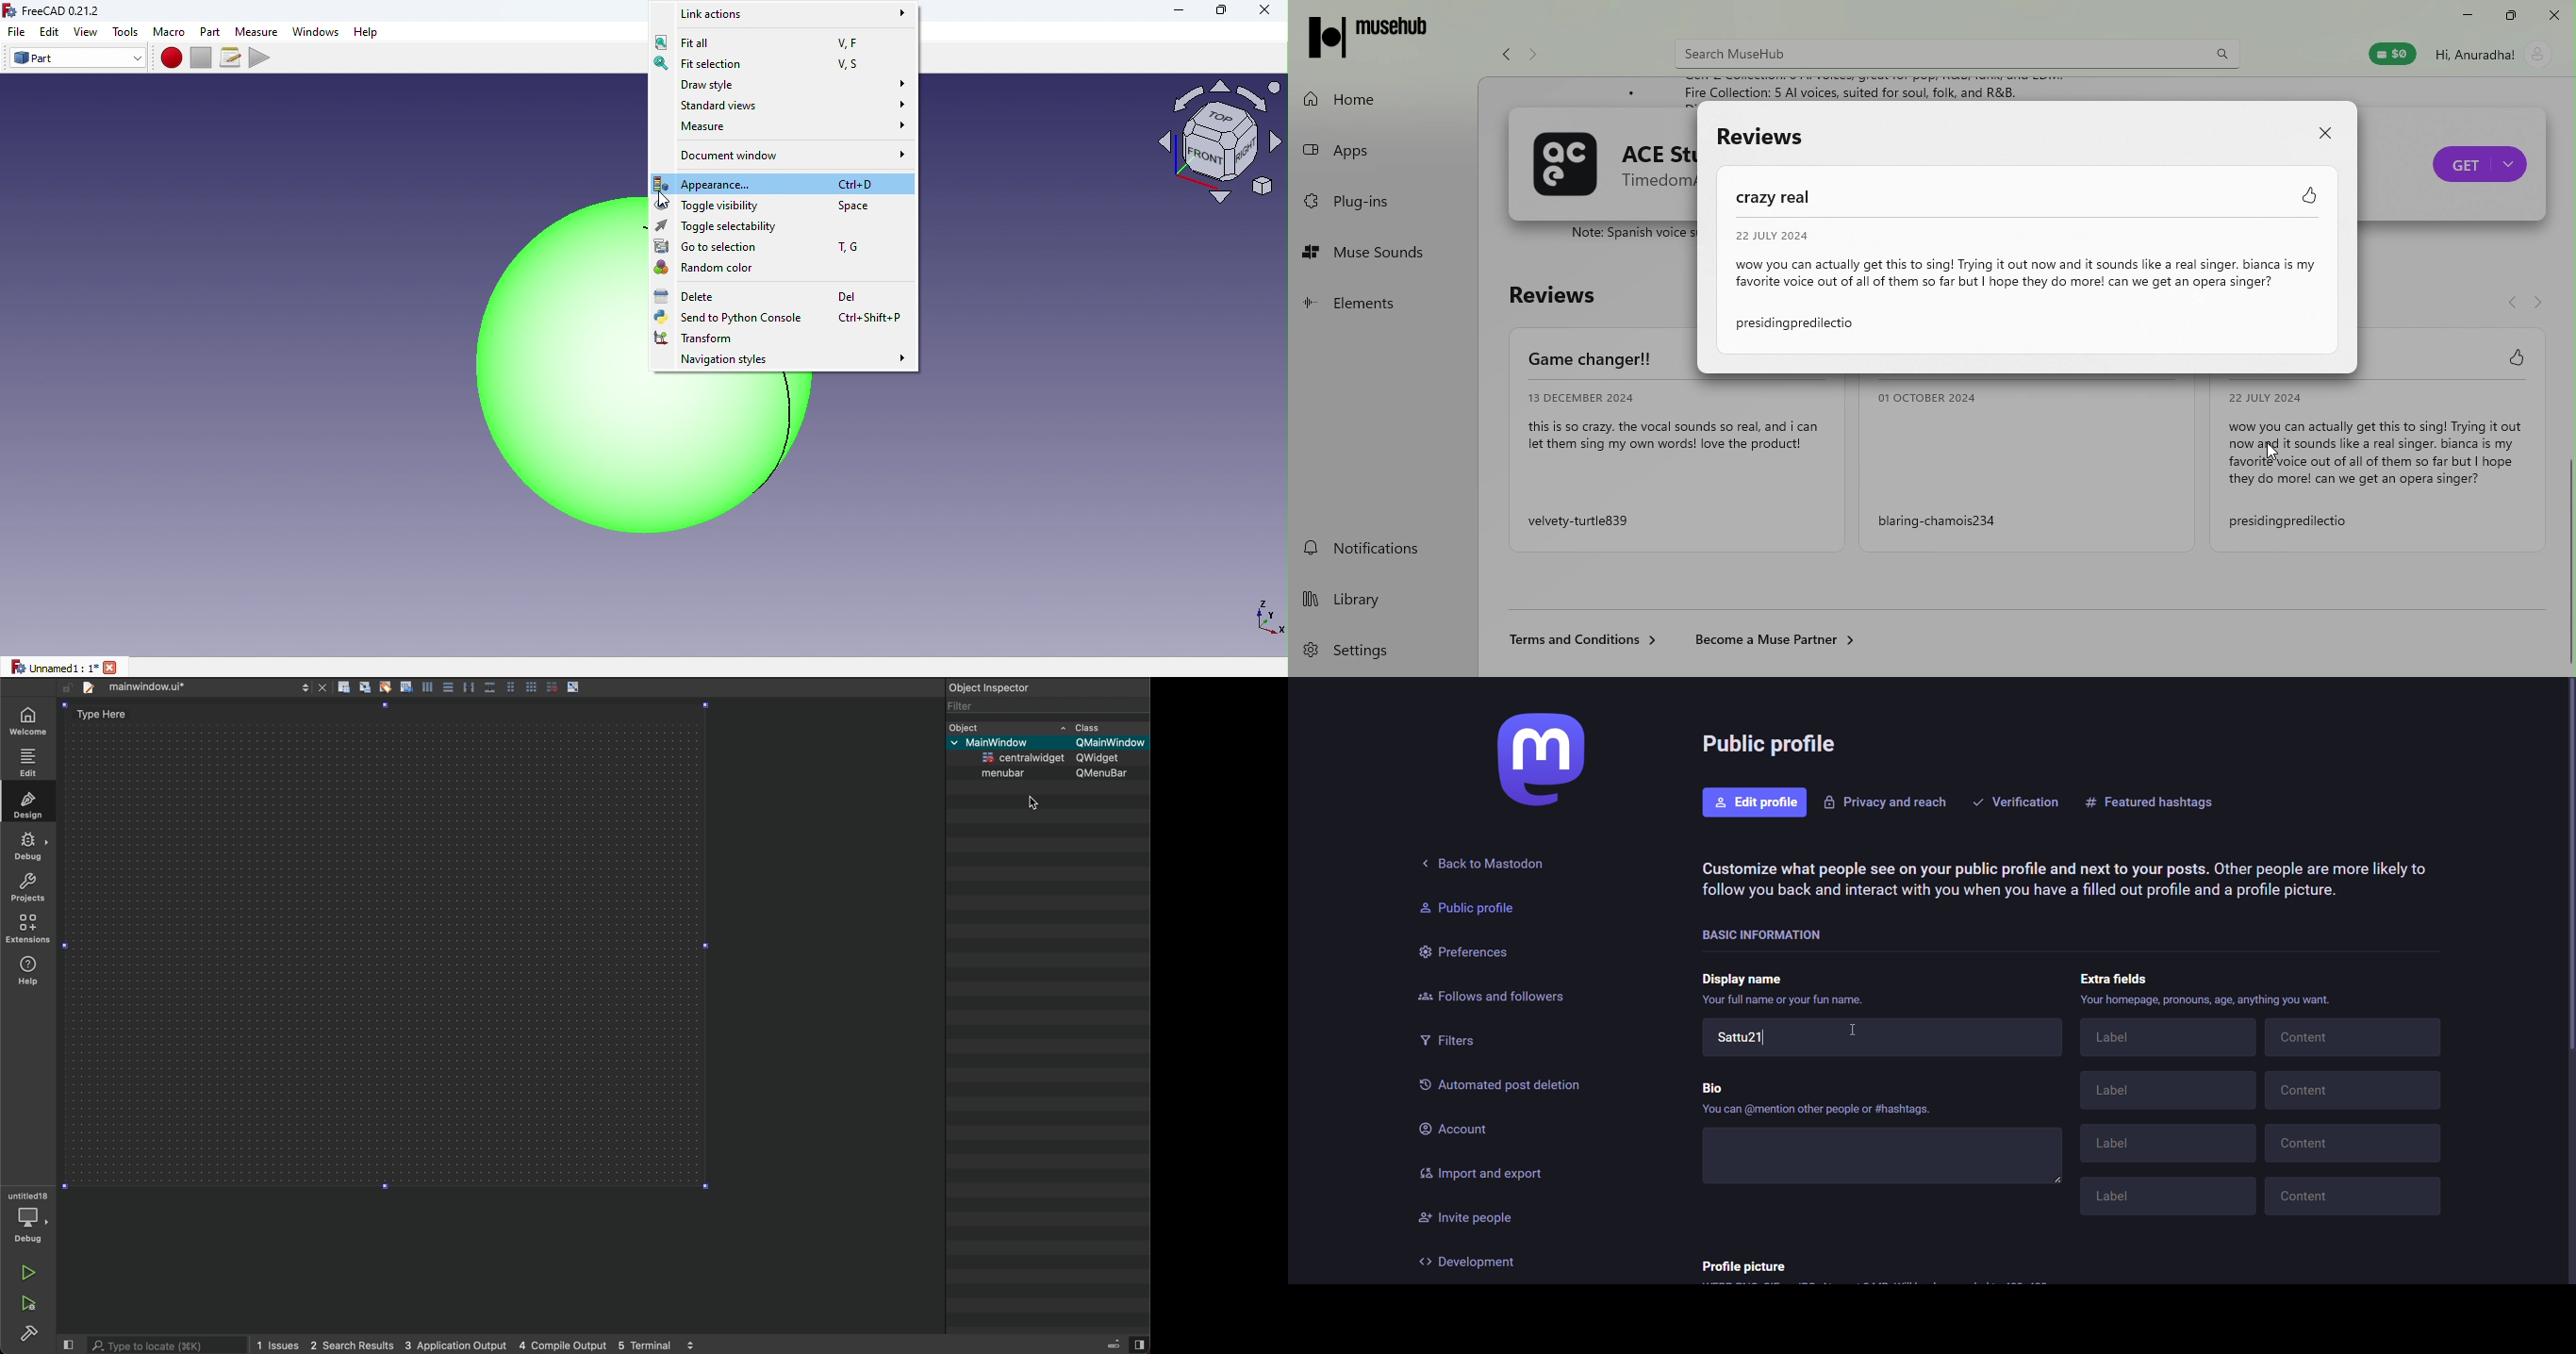 The width and height of the screenshot is (2576, 1372). I want to click on Your full name or your fun name., so click(1791, 999).